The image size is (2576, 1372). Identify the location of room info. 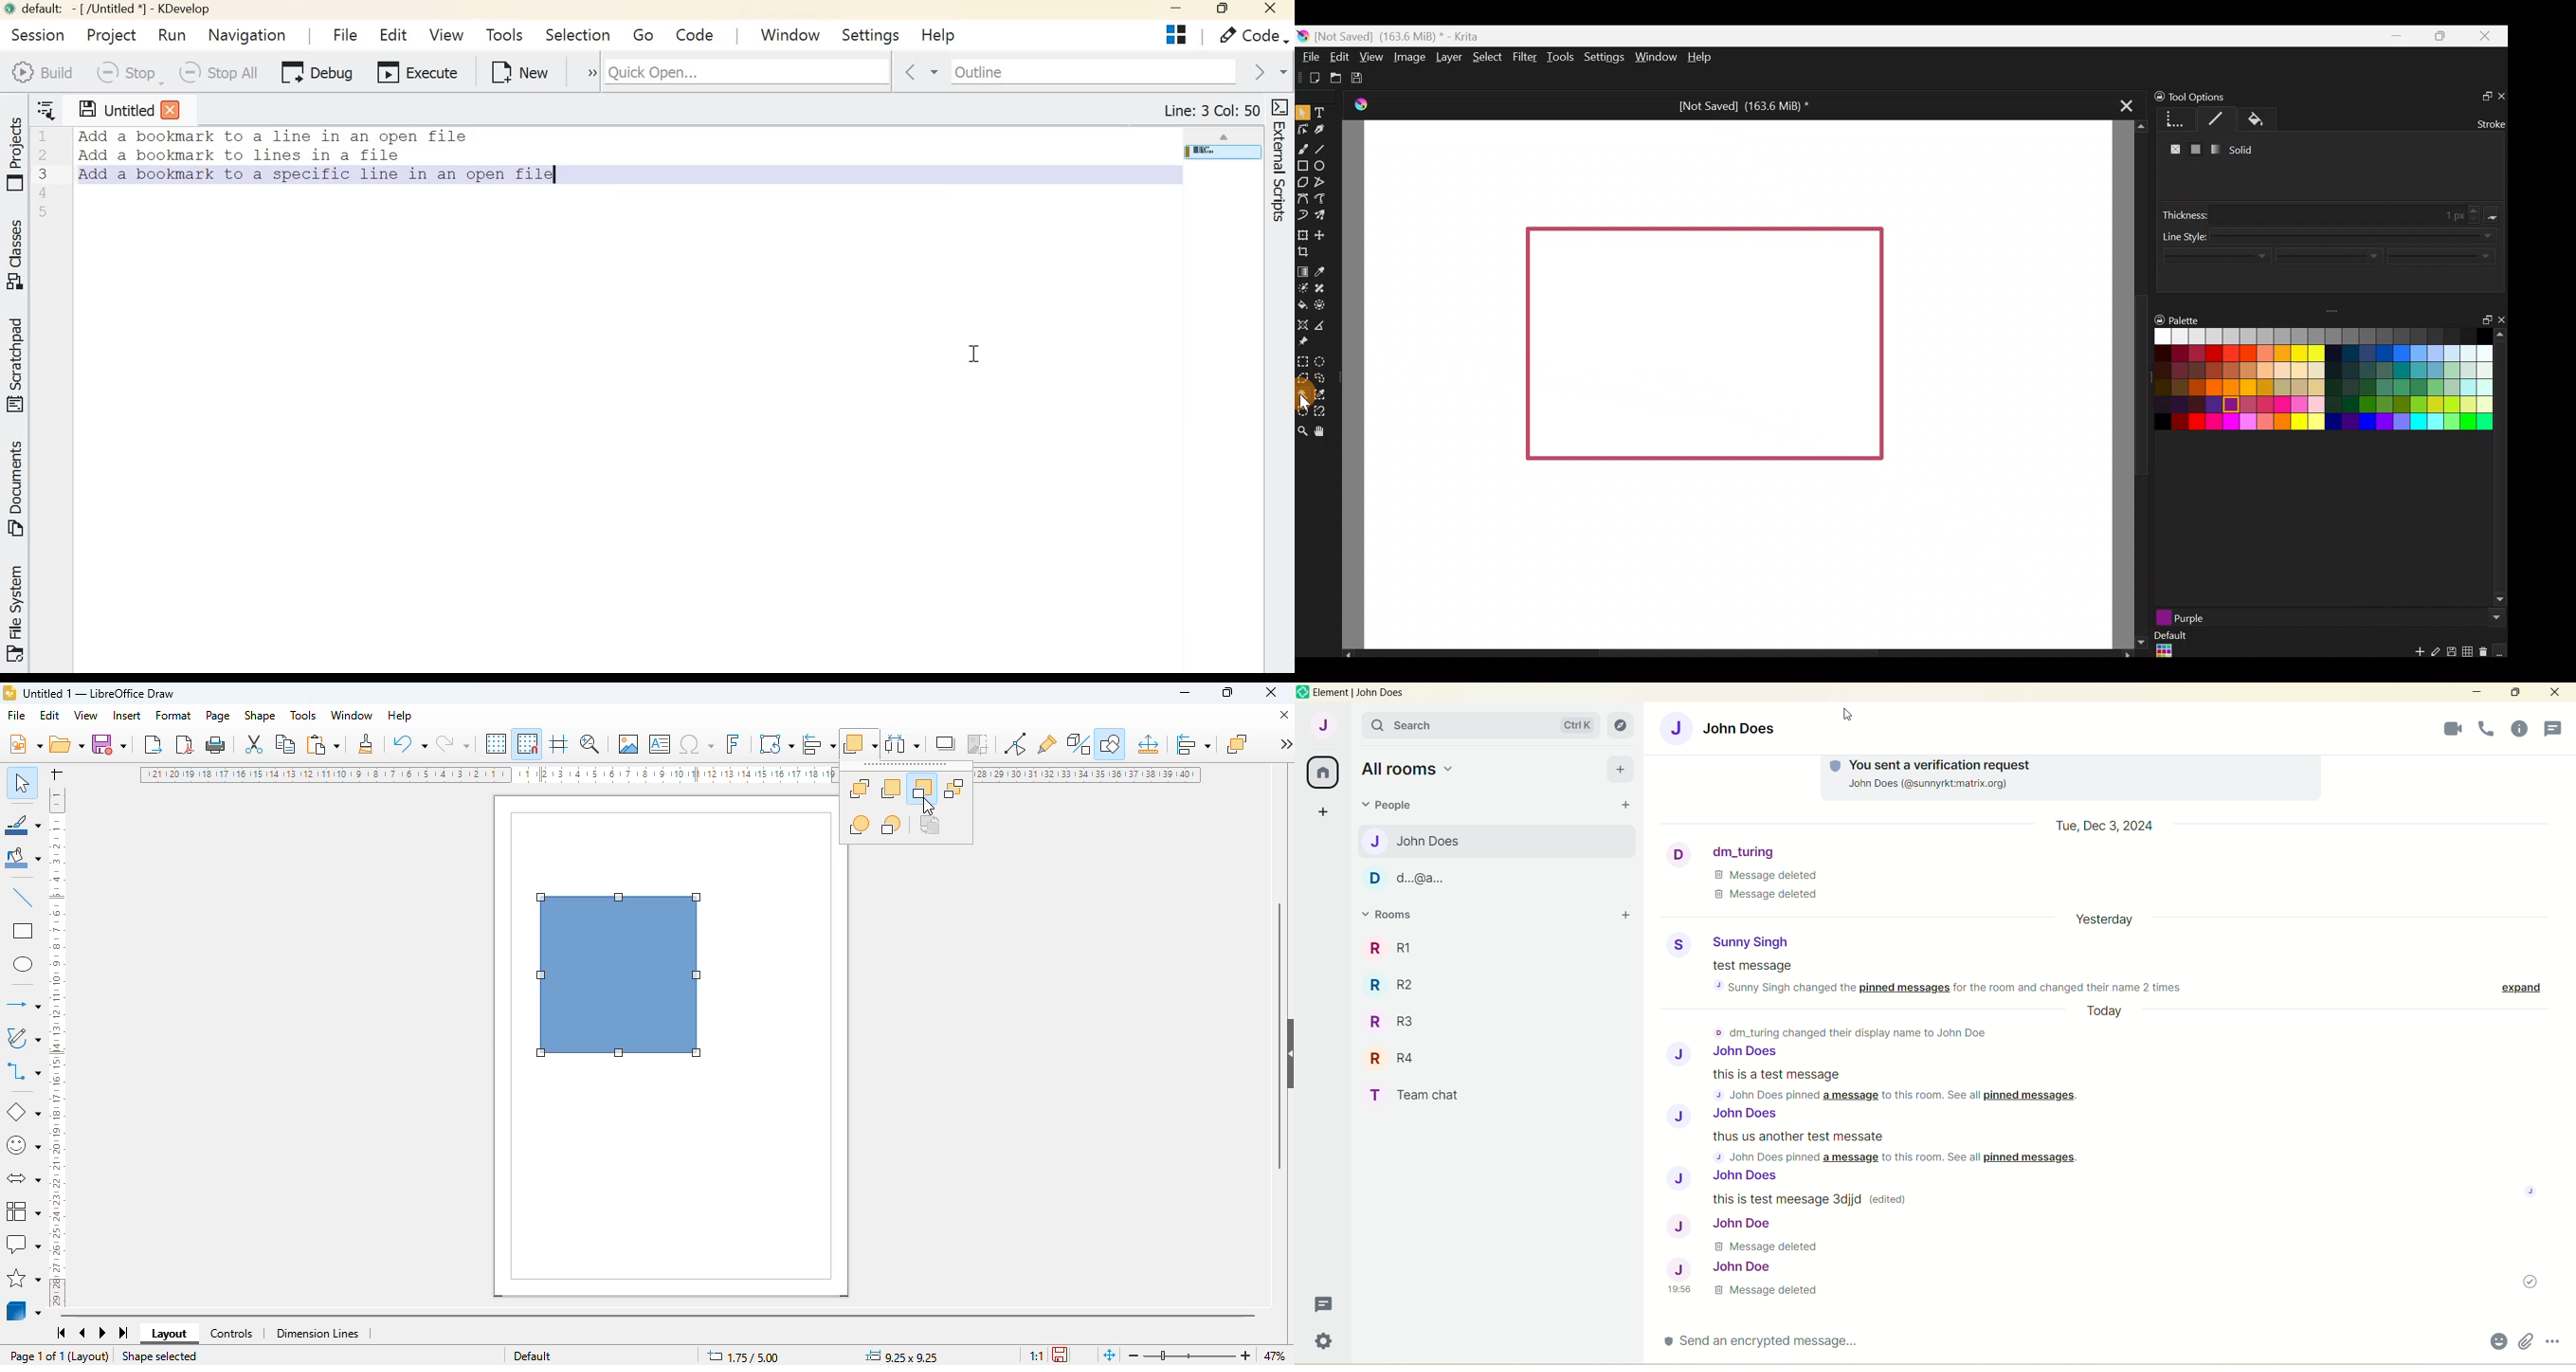
(2485, 729).